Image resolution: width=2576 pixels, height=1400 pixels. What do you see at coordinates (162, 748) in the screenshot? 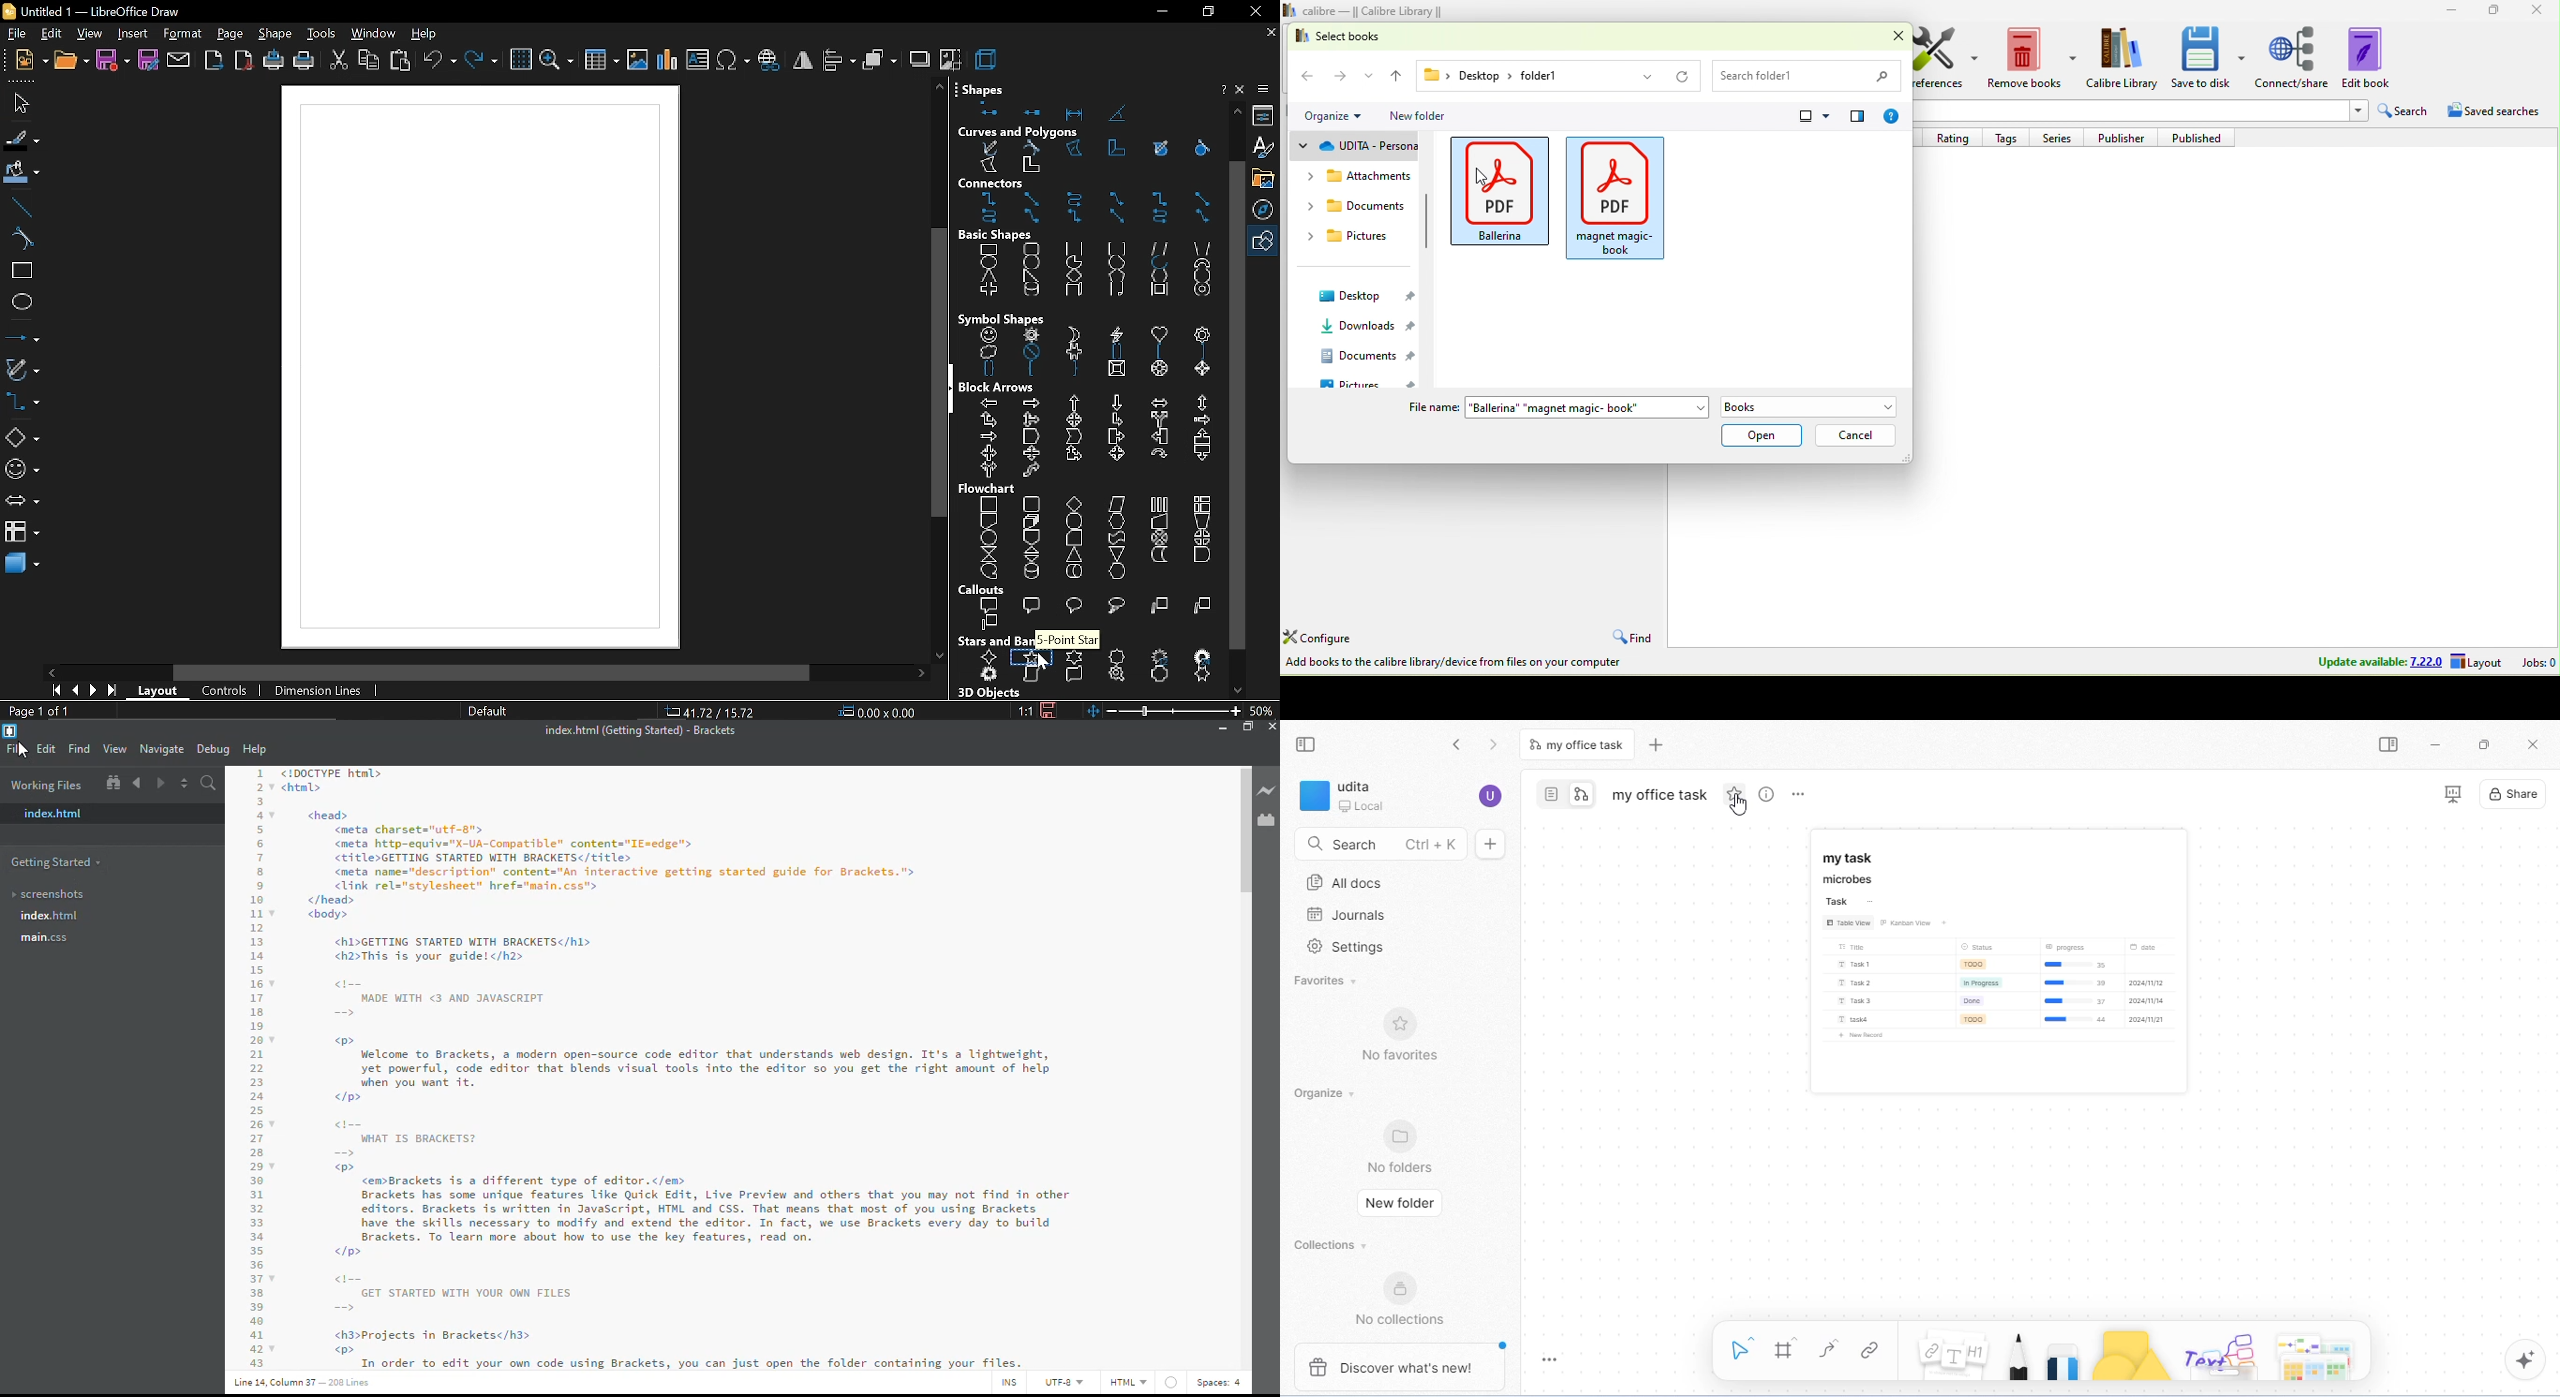
I see `navigate` at bounding box center [162, 748].